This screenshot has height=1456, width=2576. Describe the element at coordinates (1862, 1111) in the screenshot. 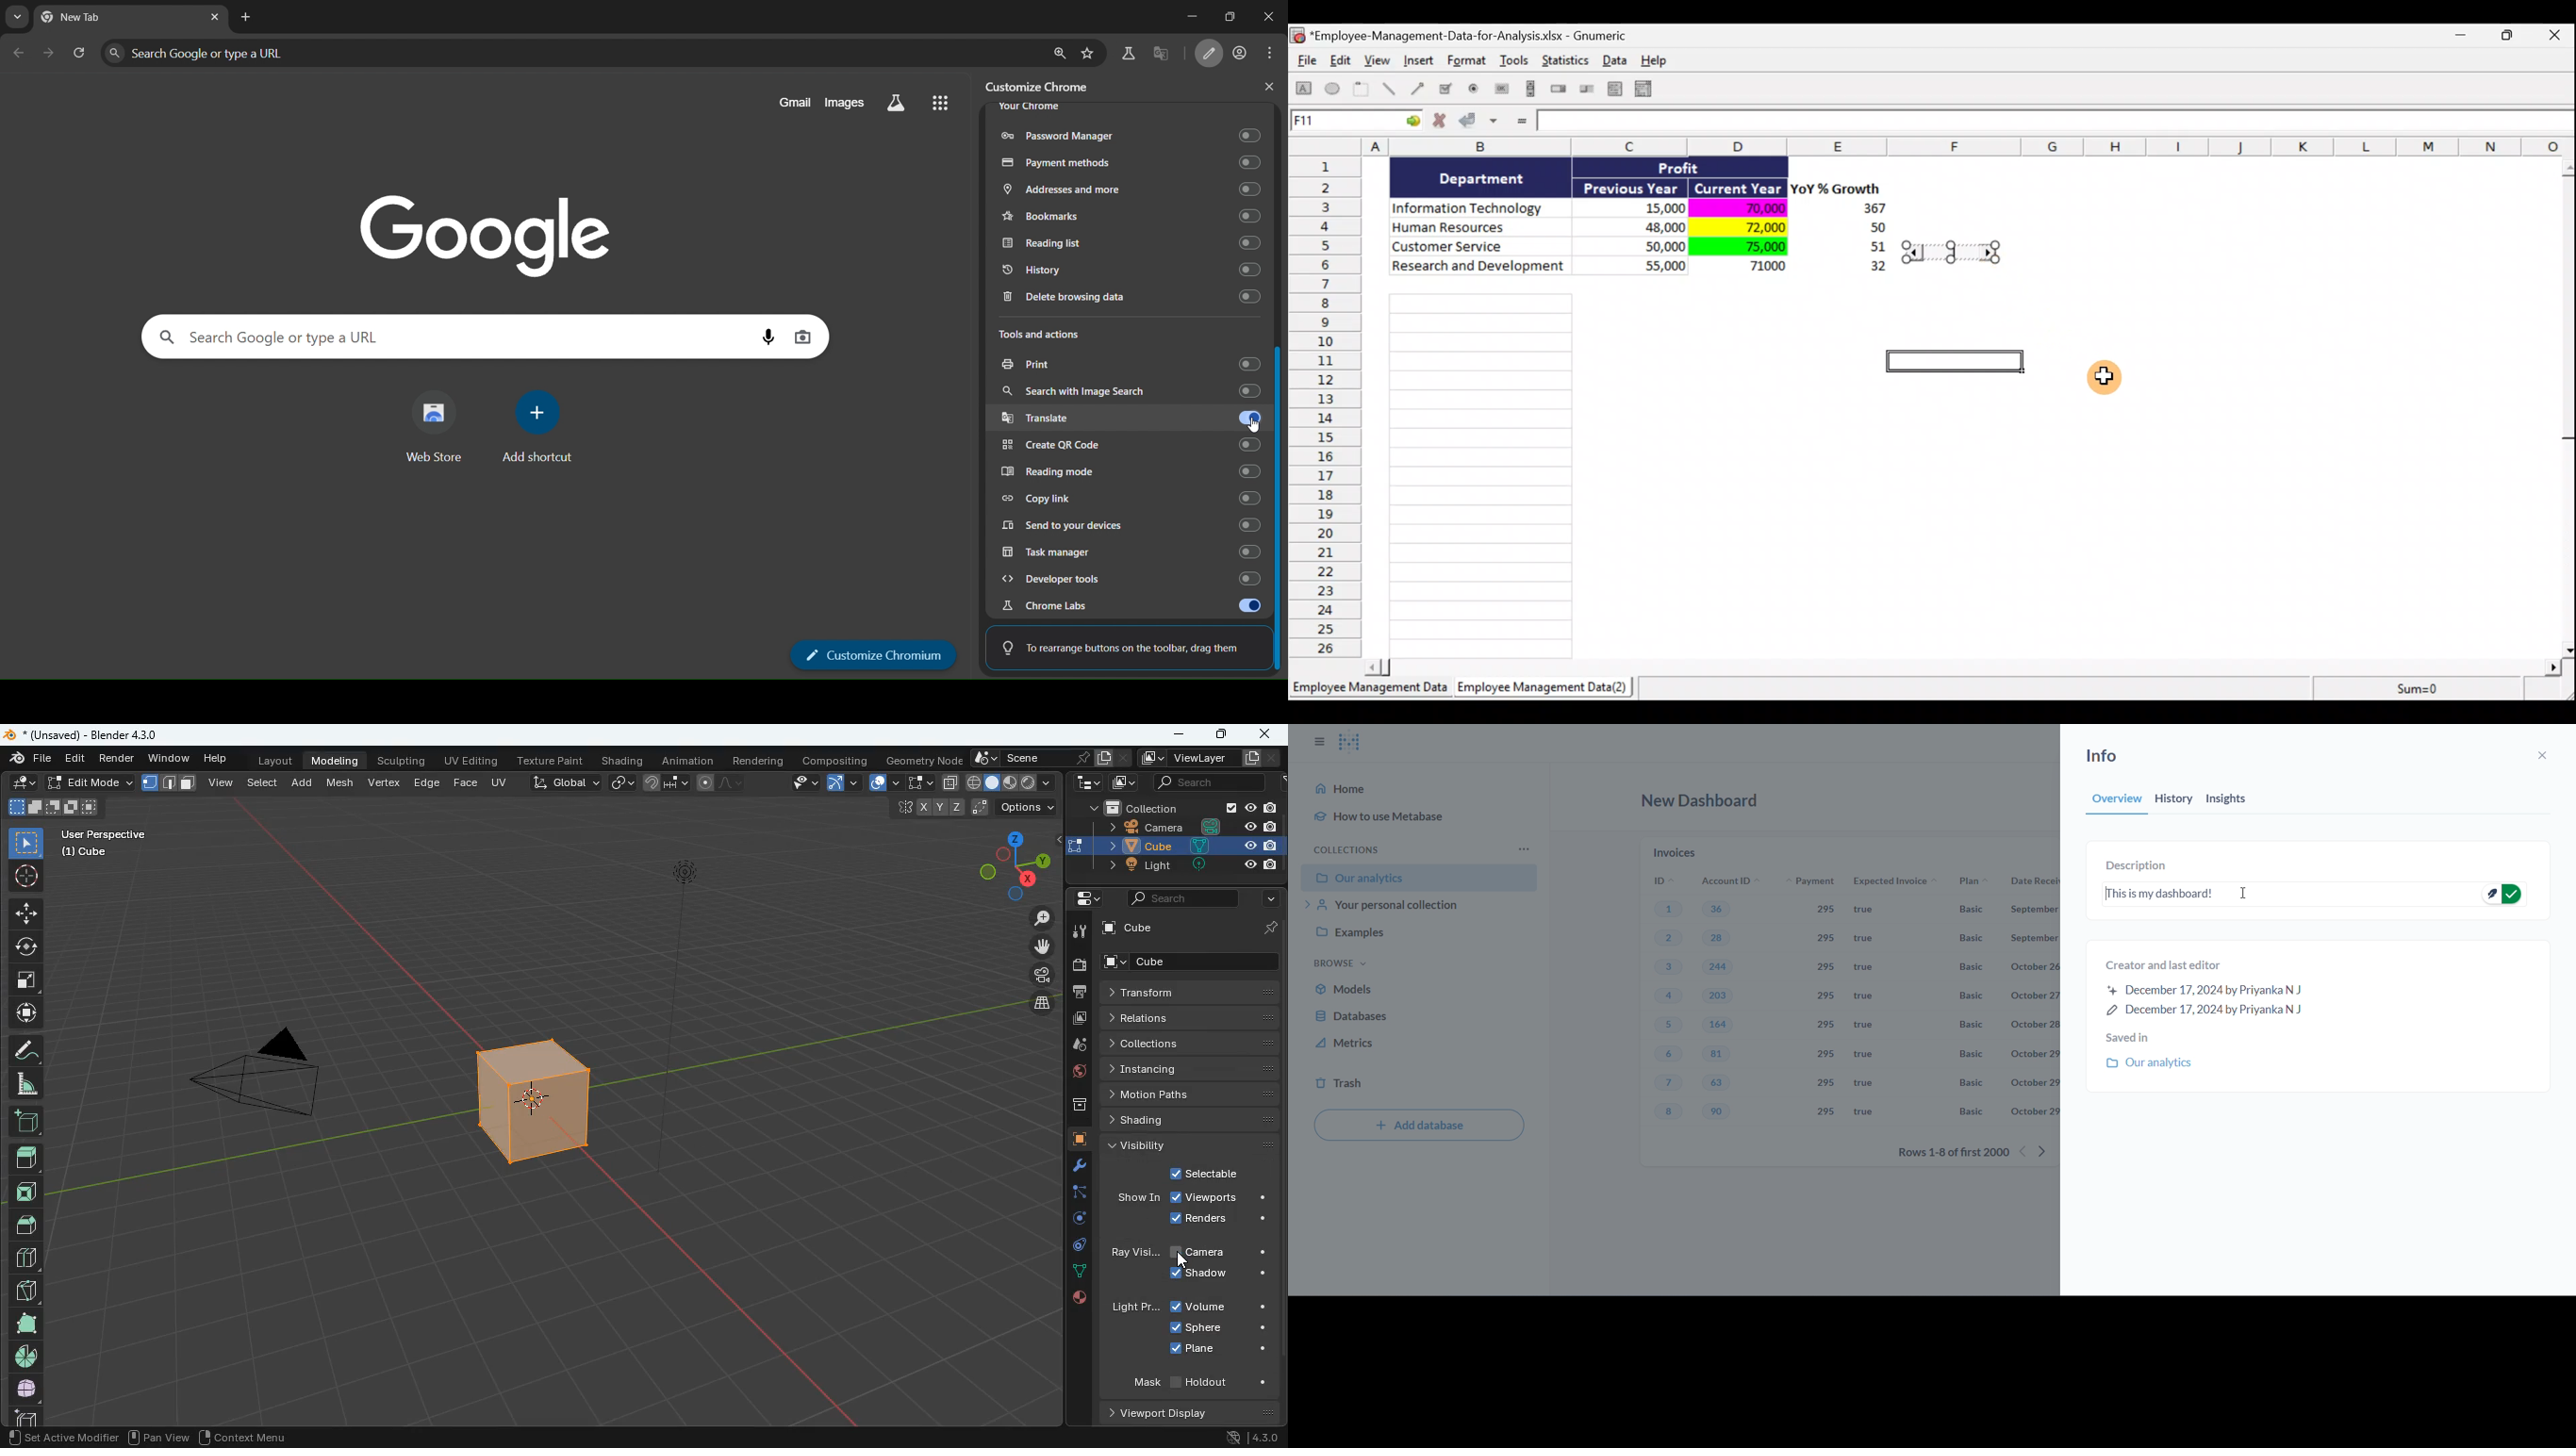

I see `true` at that location.